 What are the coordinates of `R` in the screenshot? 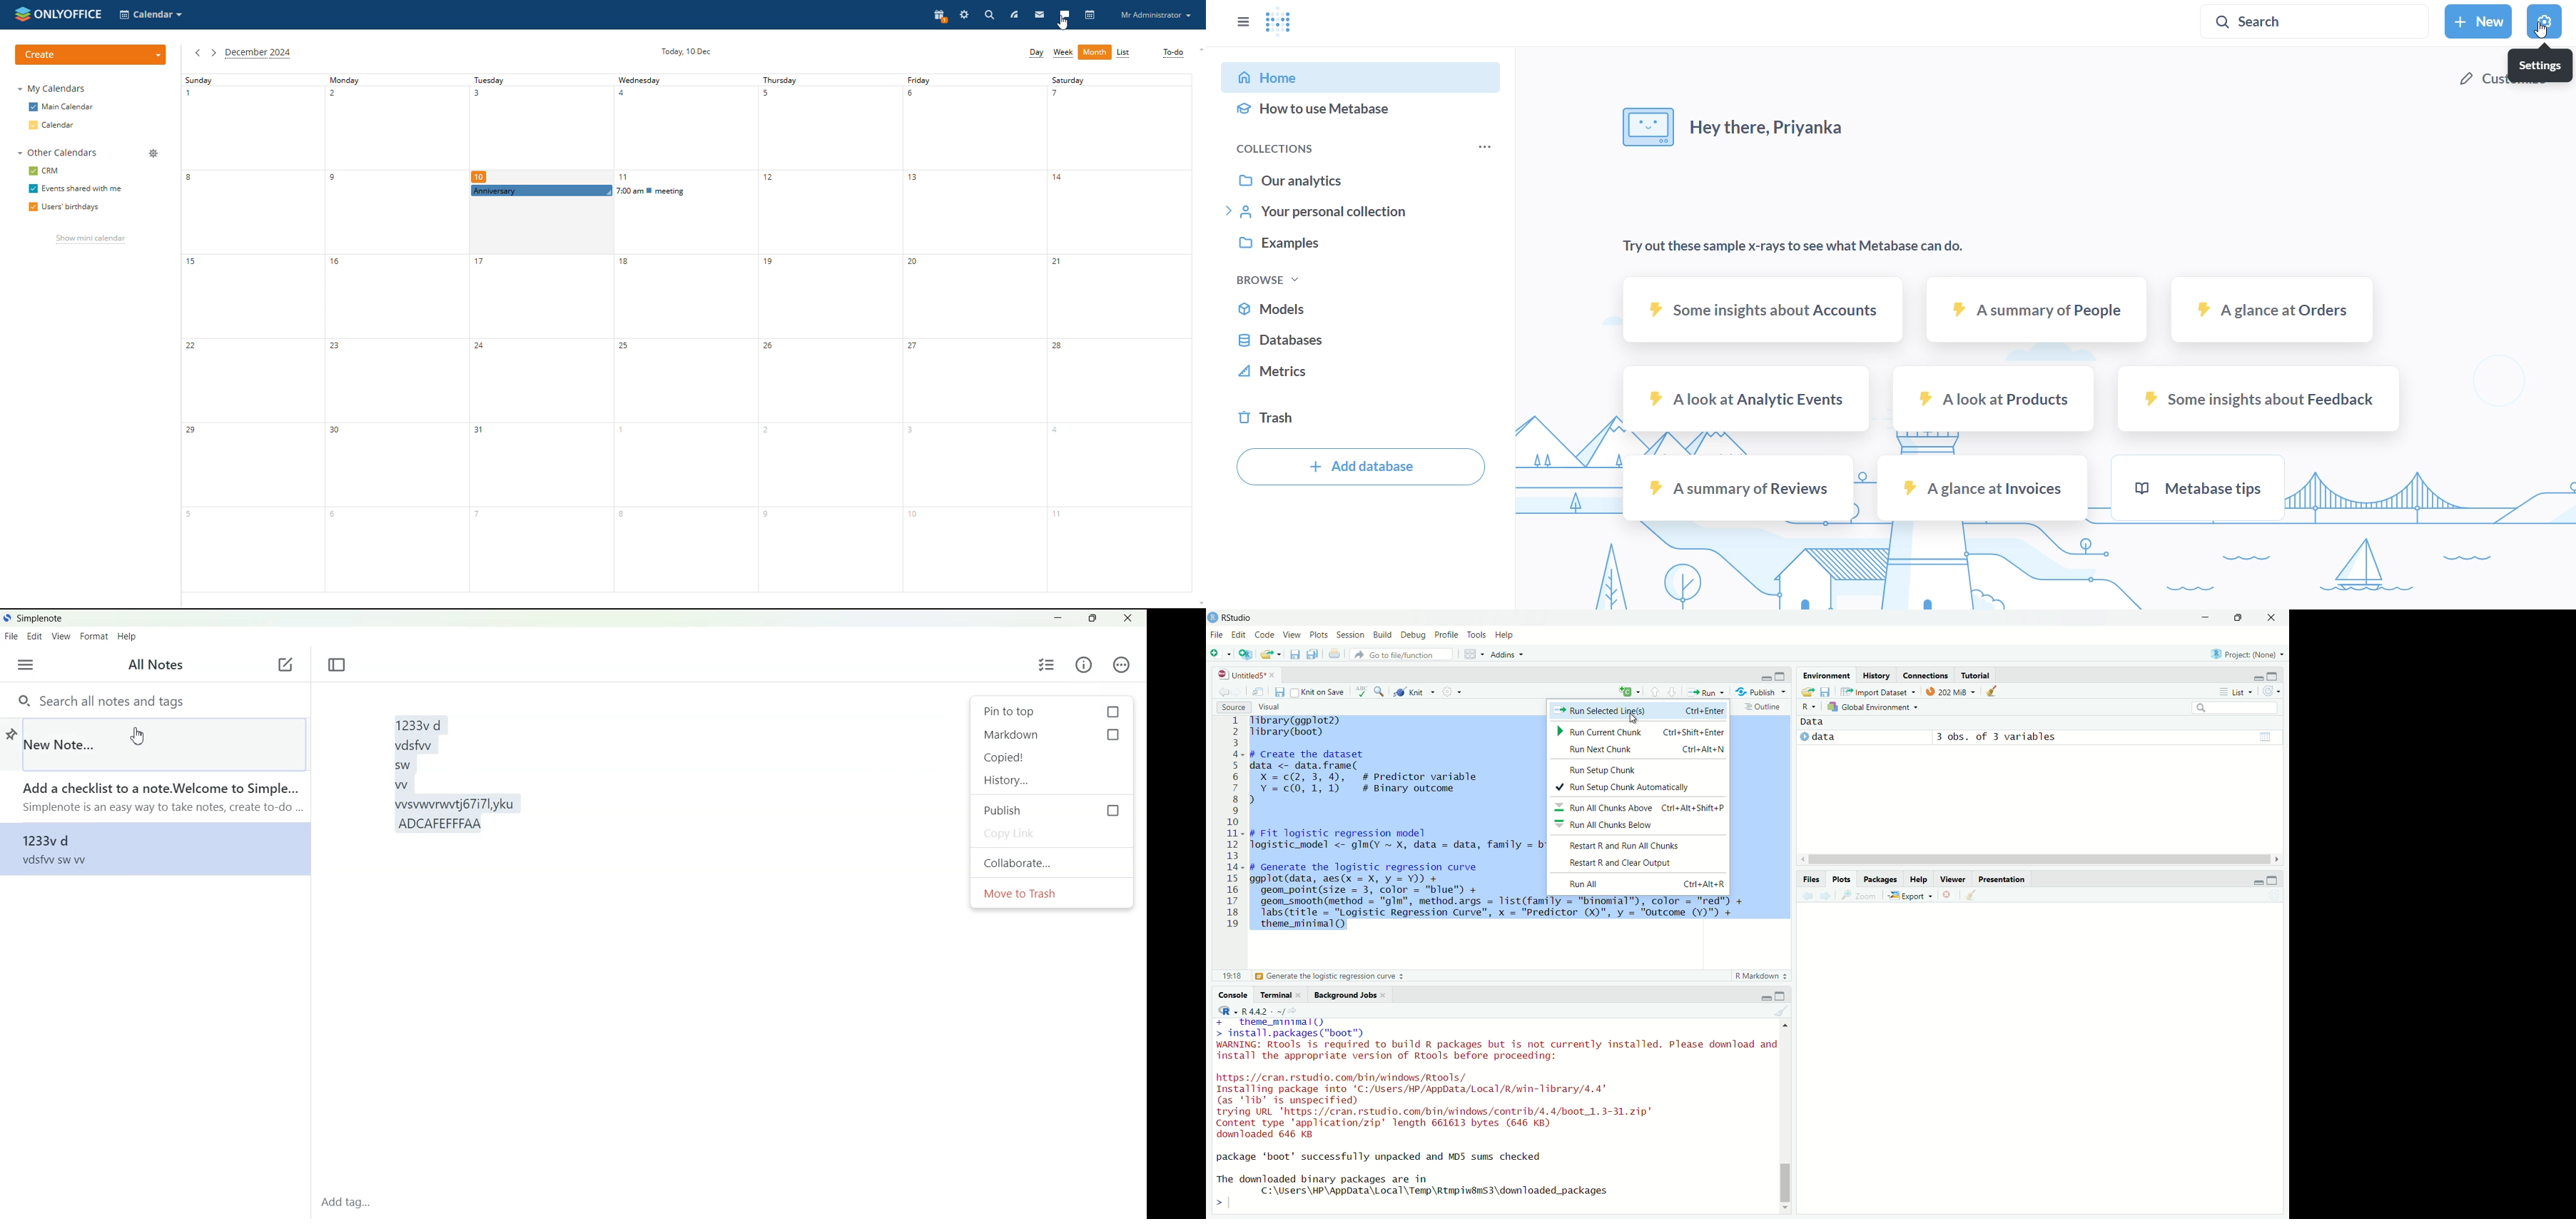 It's located at (1228, 1011).